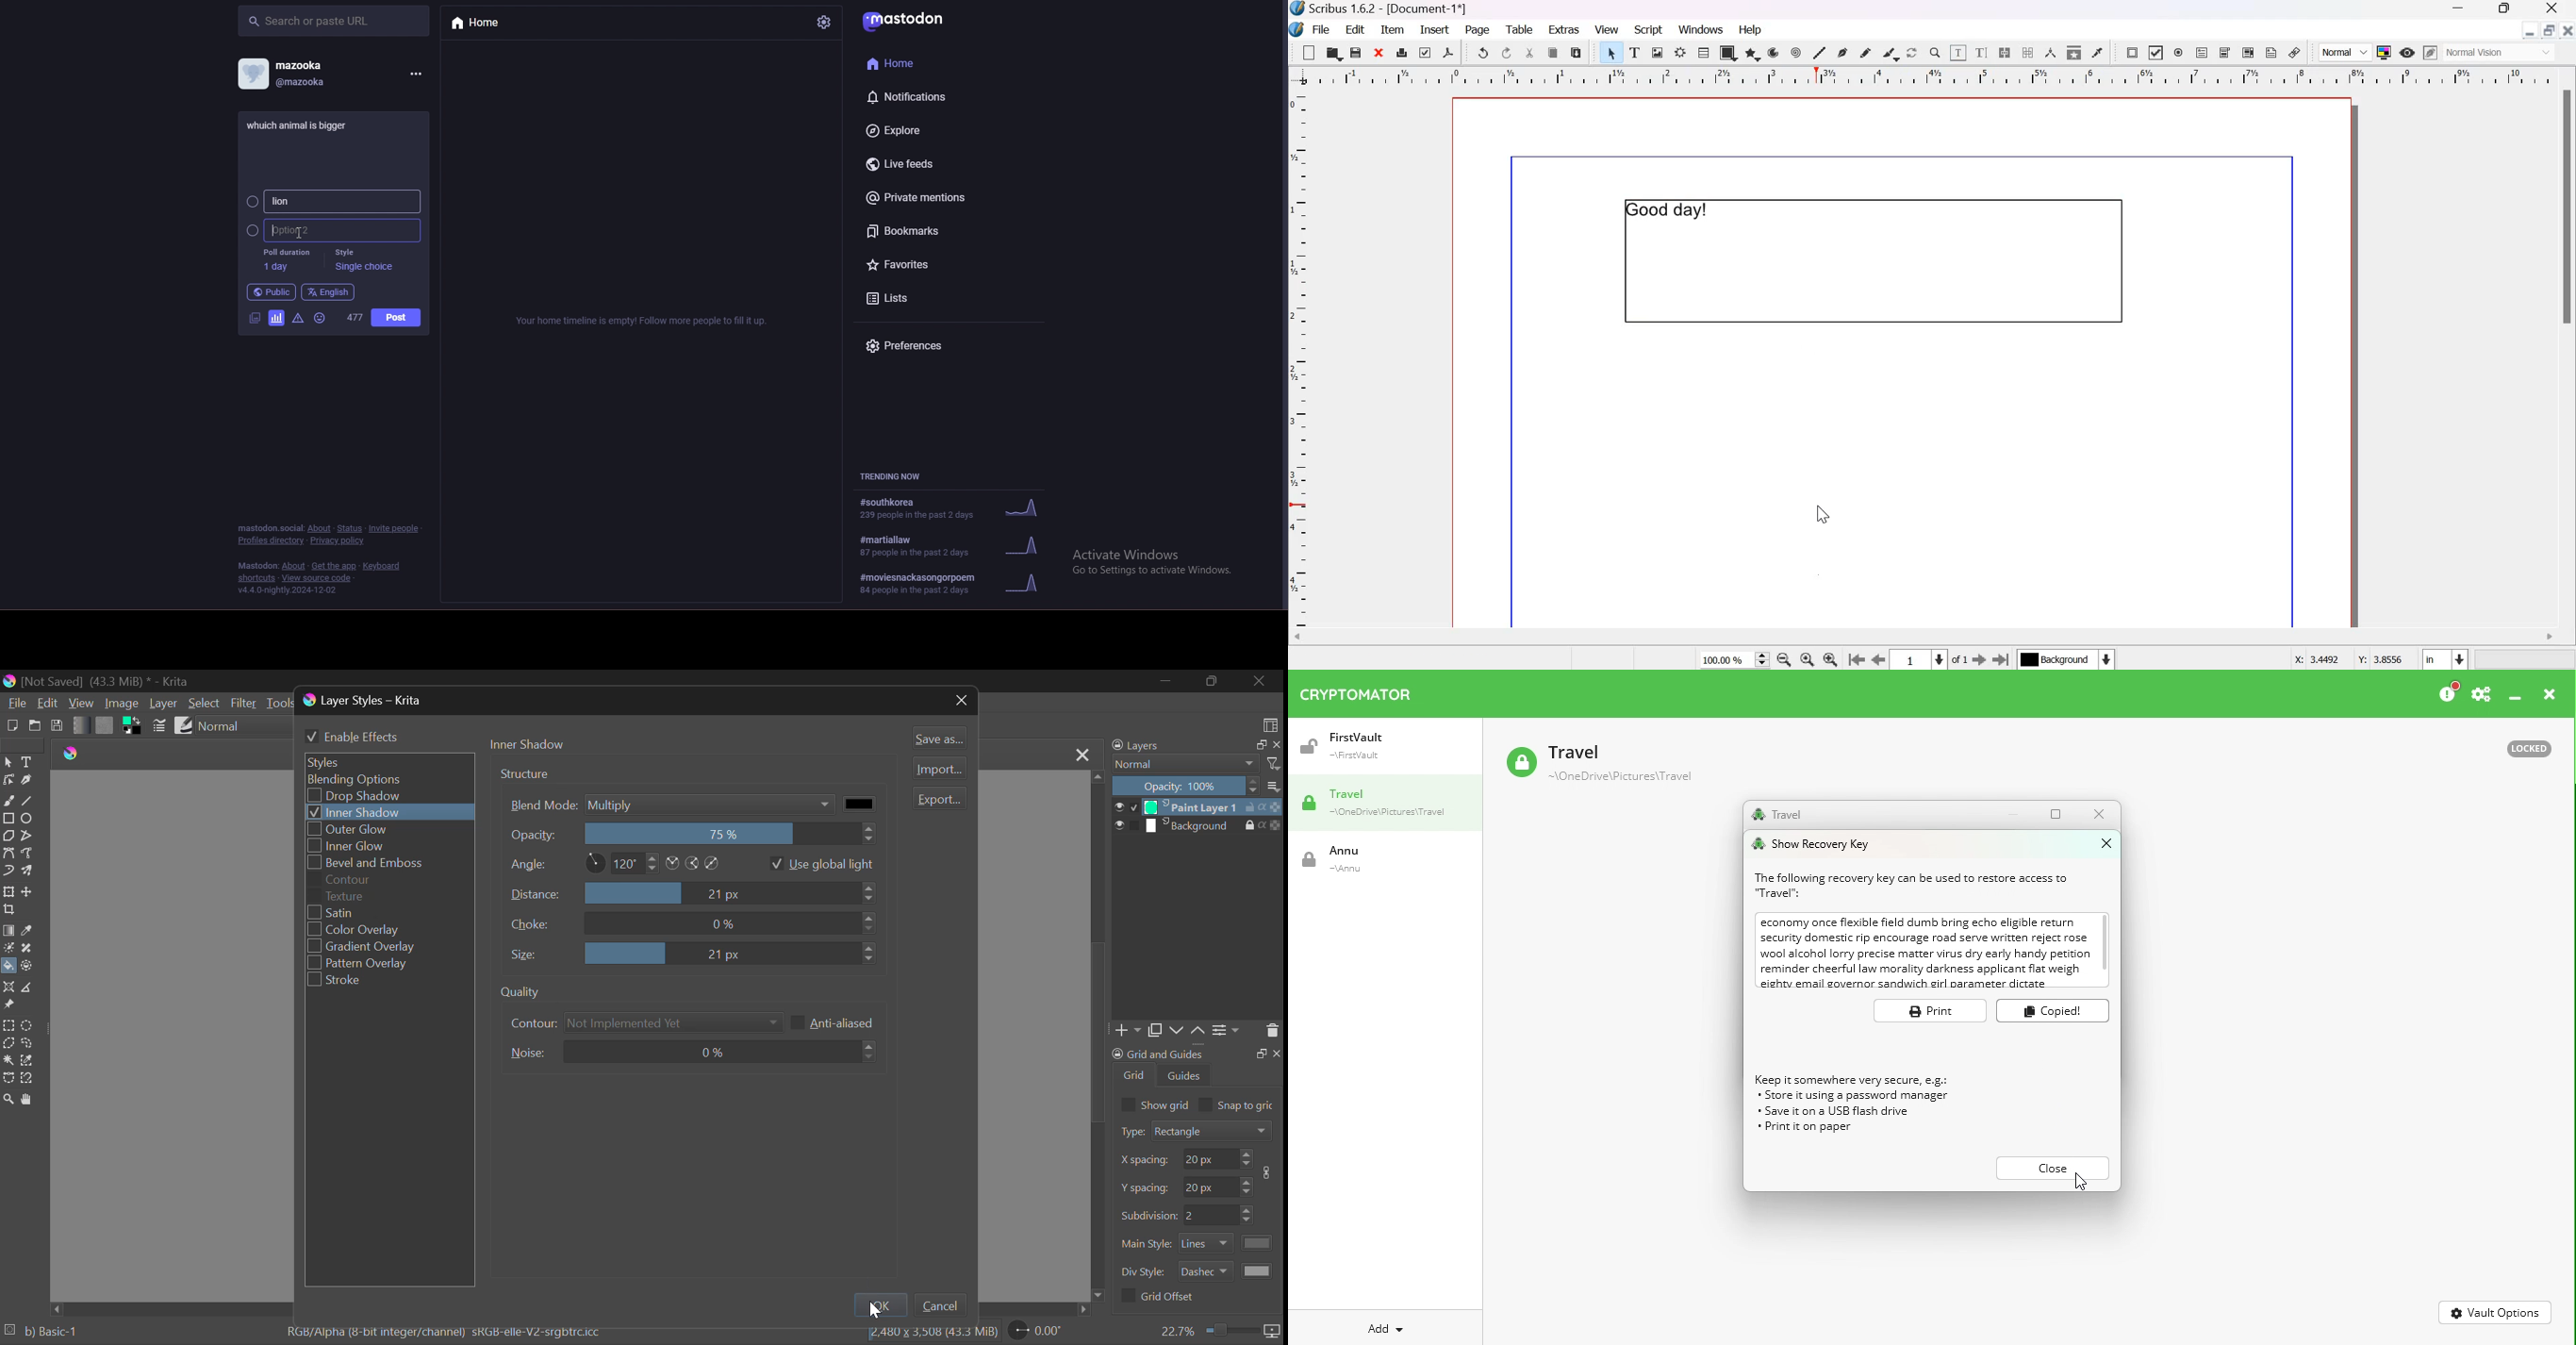 Image resolution: width=2576 pixels, height=1372 pixels. Describe the element at coordinates (938, 799) in the screenshot. I see `Export` at that location.